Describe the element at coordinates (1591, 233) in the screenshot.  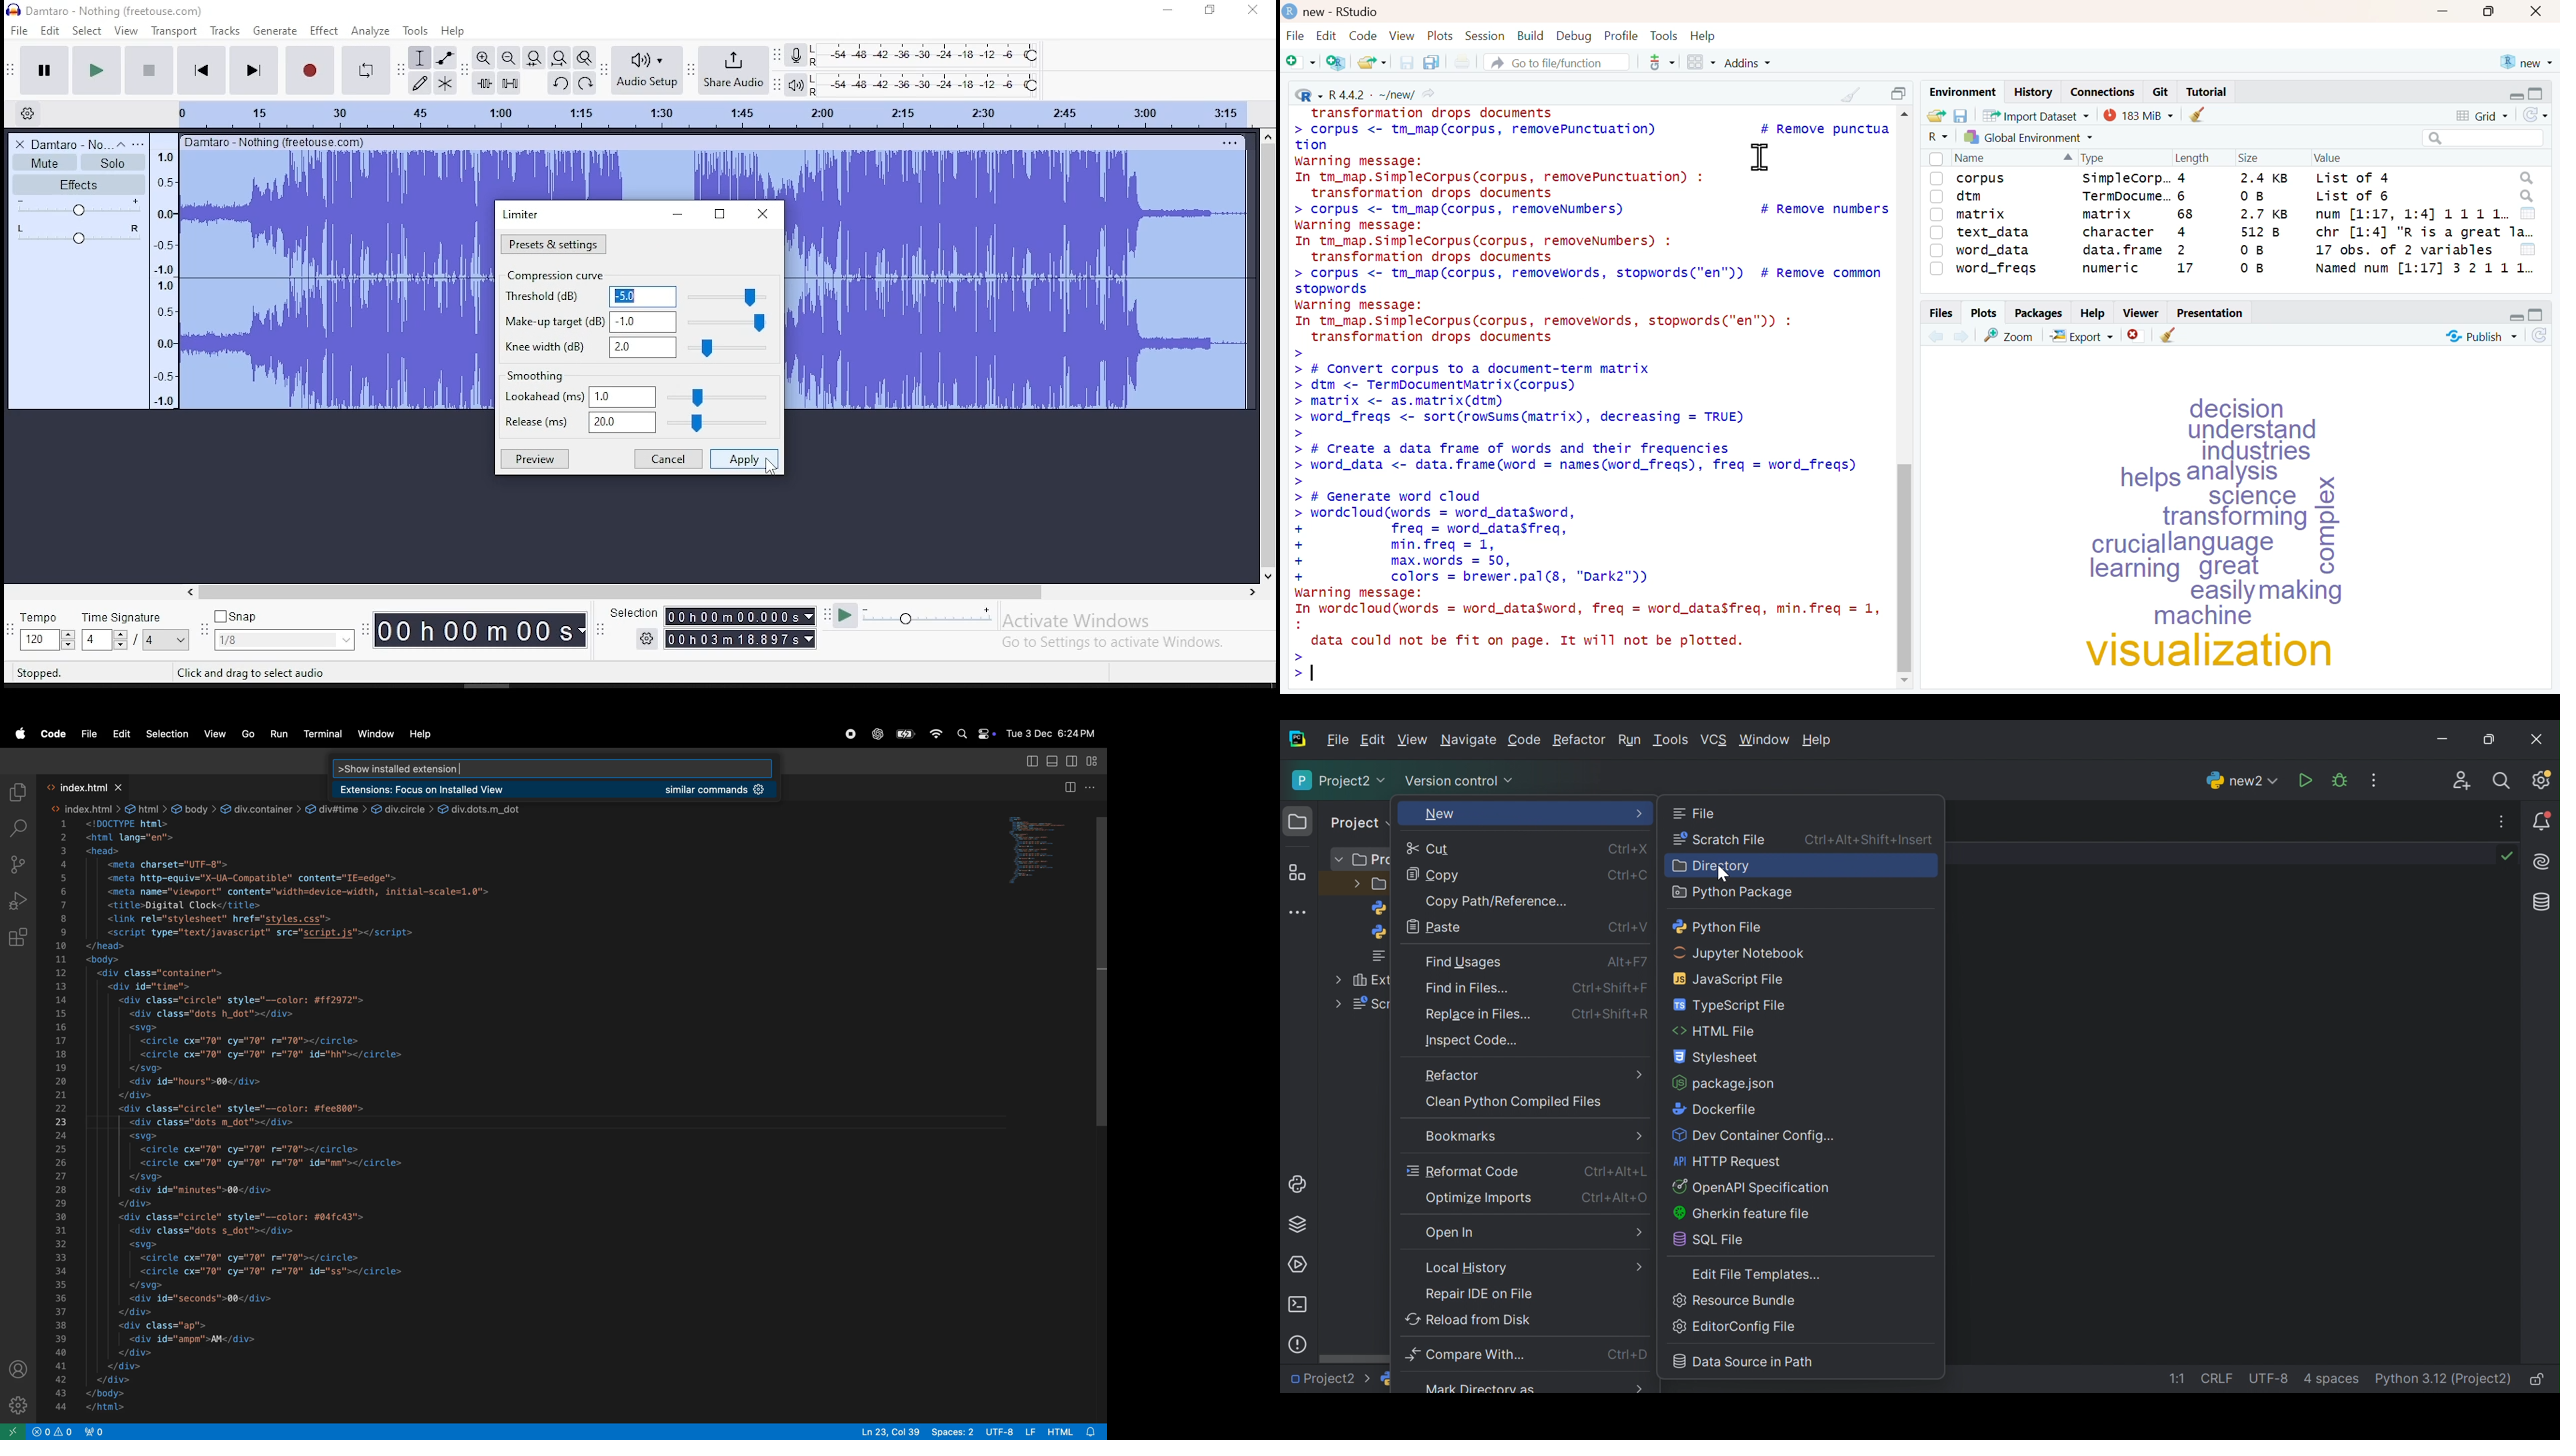
I see `> corpus <- tm_map(corpus, removeNumbers) # Remove numbers
warning message:
In tm_map.SimpleCorpus(corpus, removeNumbers) :

transformation drops documents` at that location.